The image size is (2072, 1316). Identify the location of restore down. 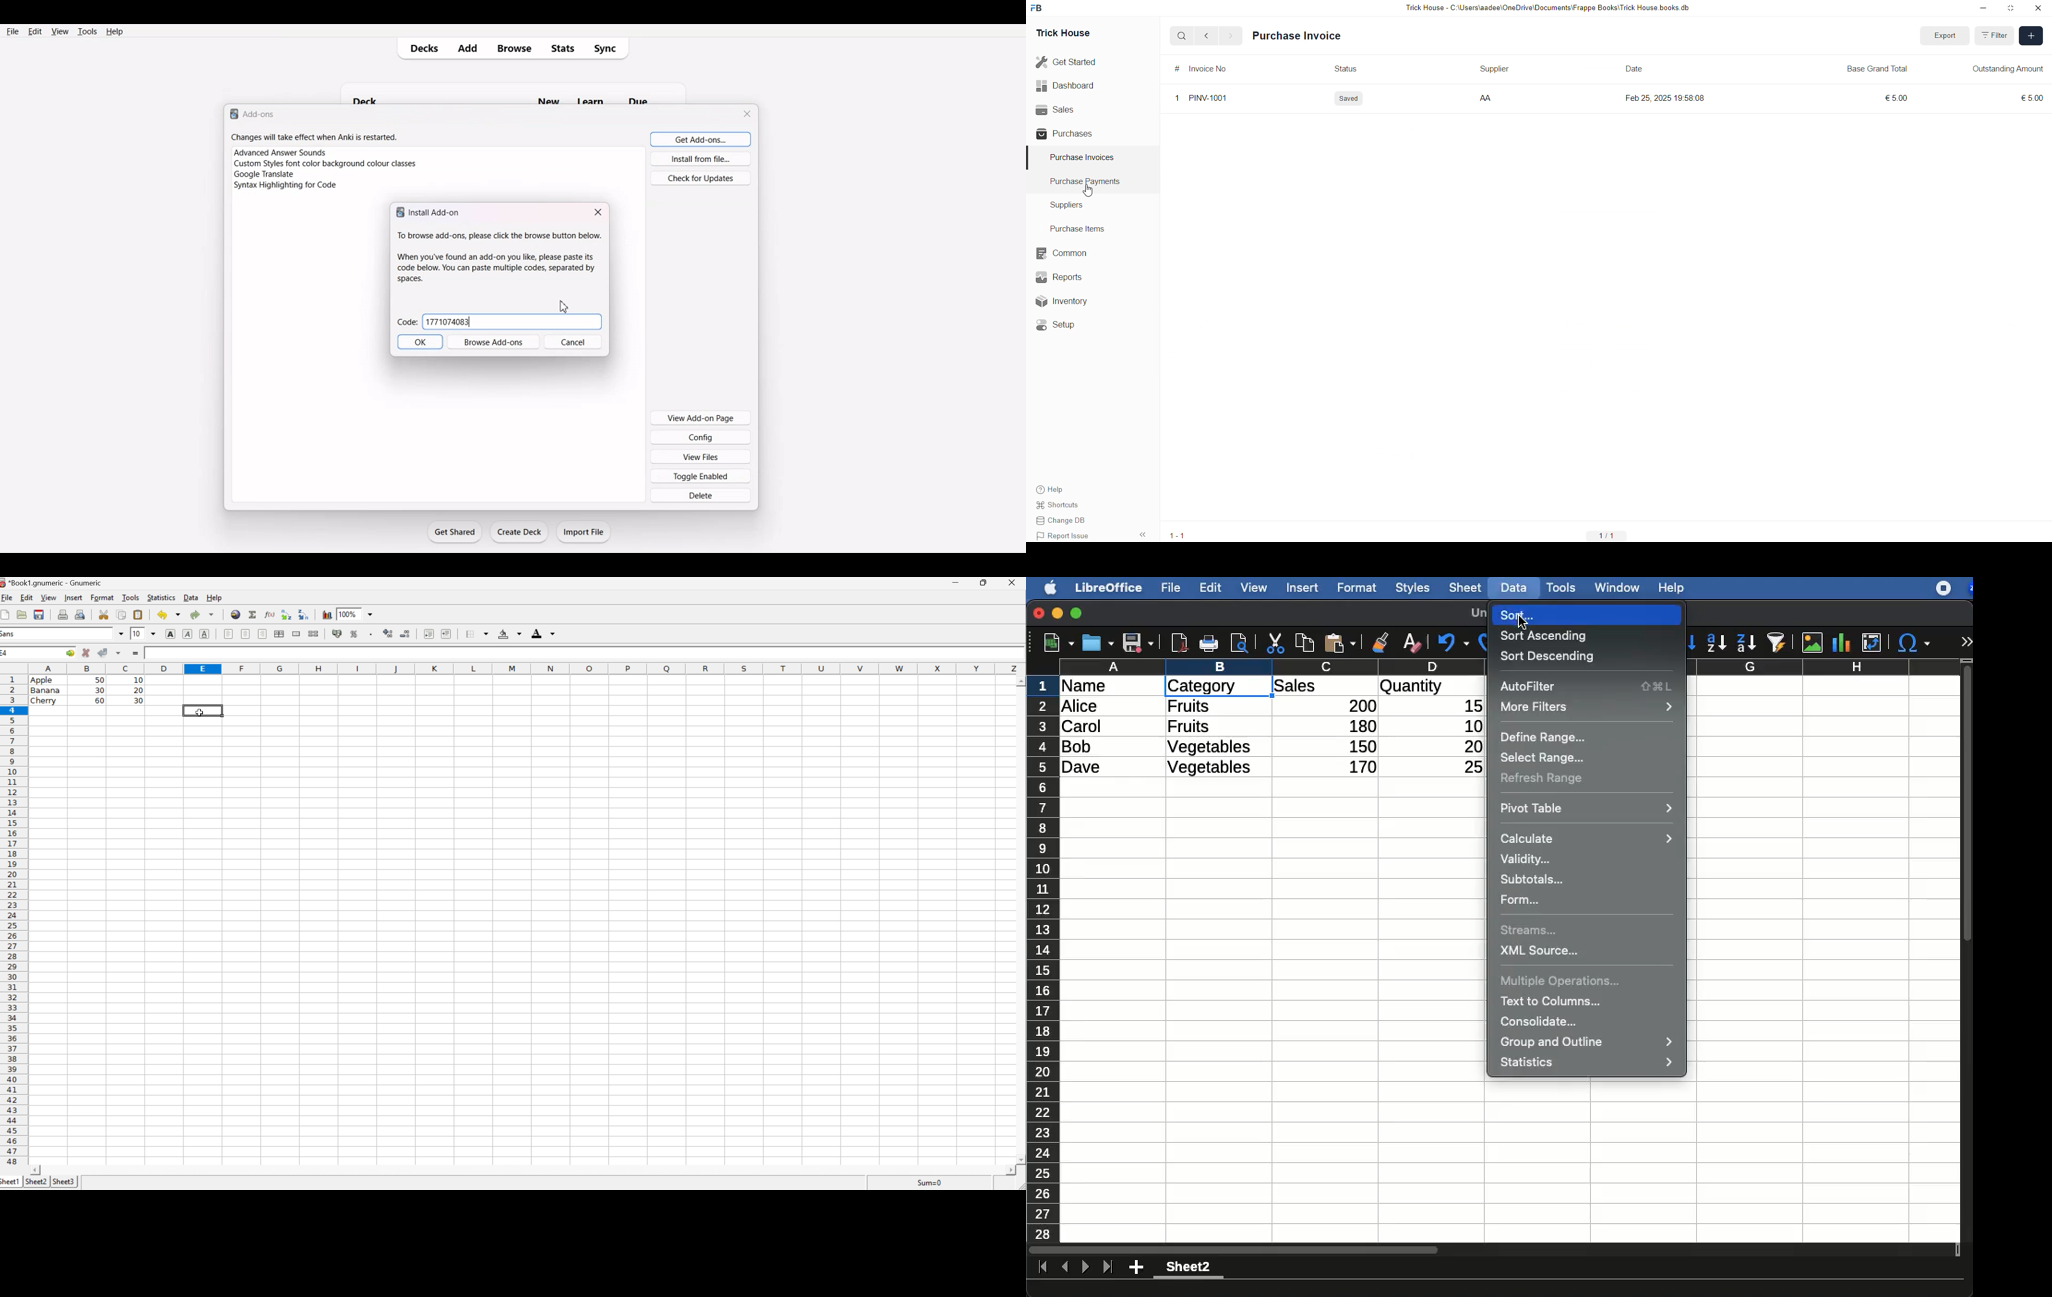
(986, 582).